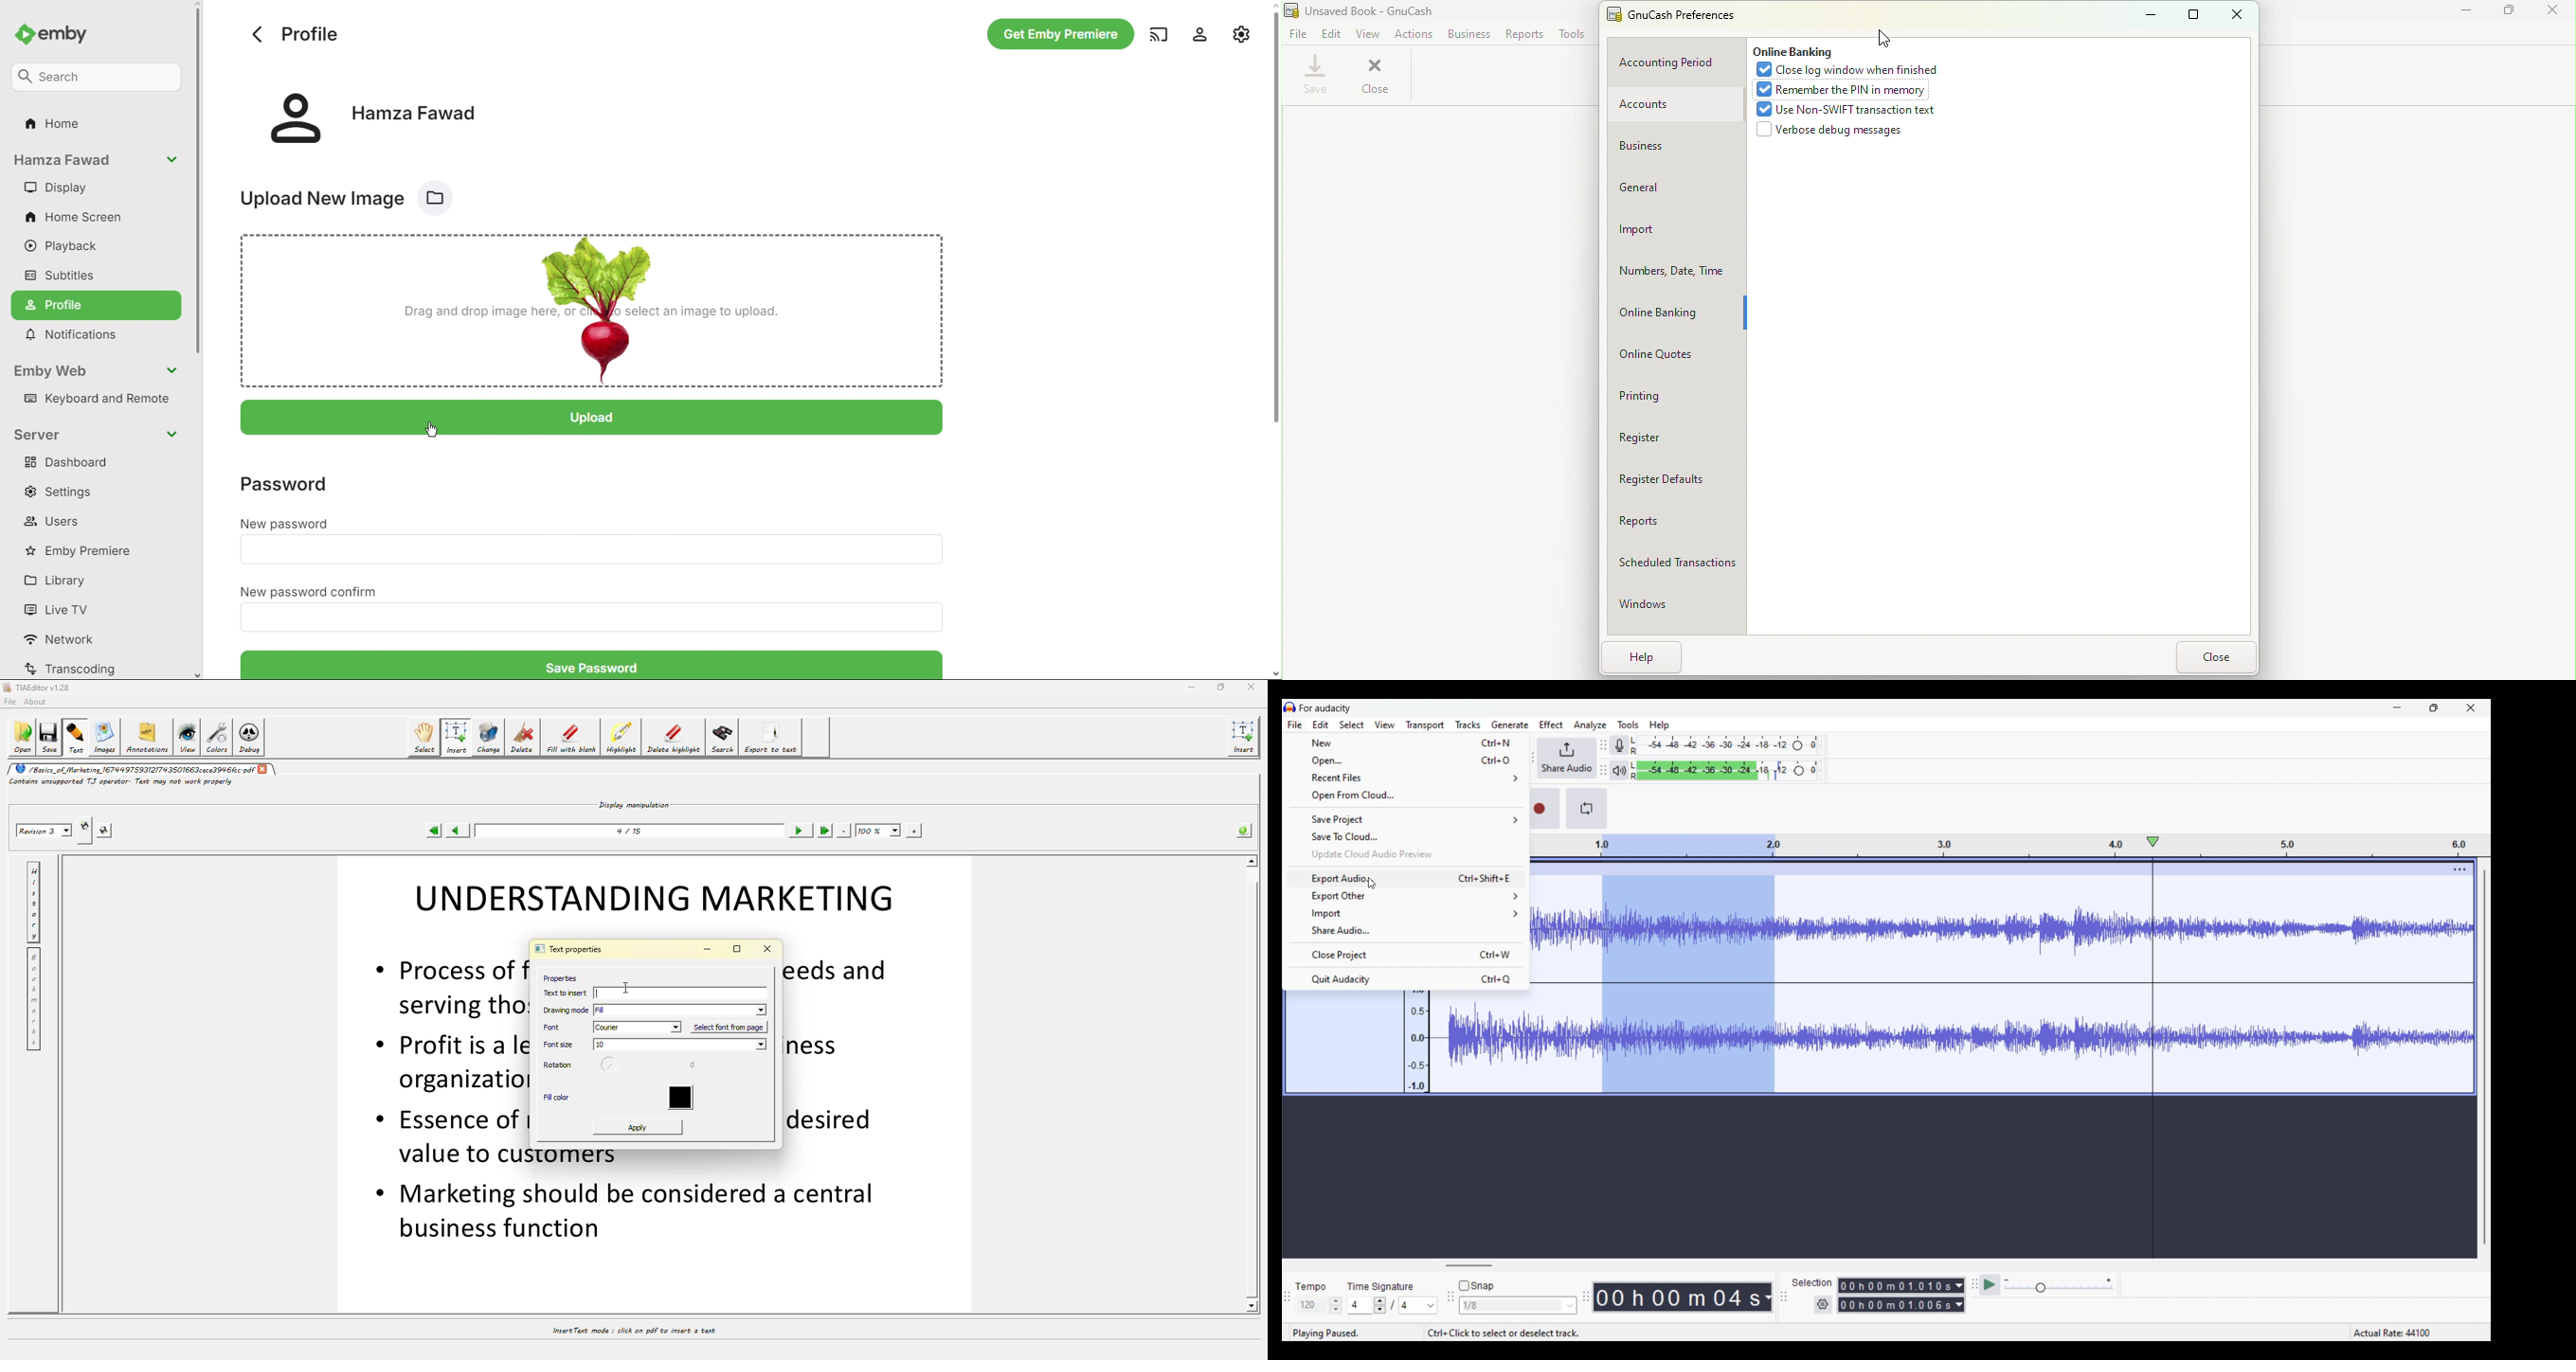 This screenshot has width=2576, height=1372. I want to click on Snap options, so click(1519, 1305).